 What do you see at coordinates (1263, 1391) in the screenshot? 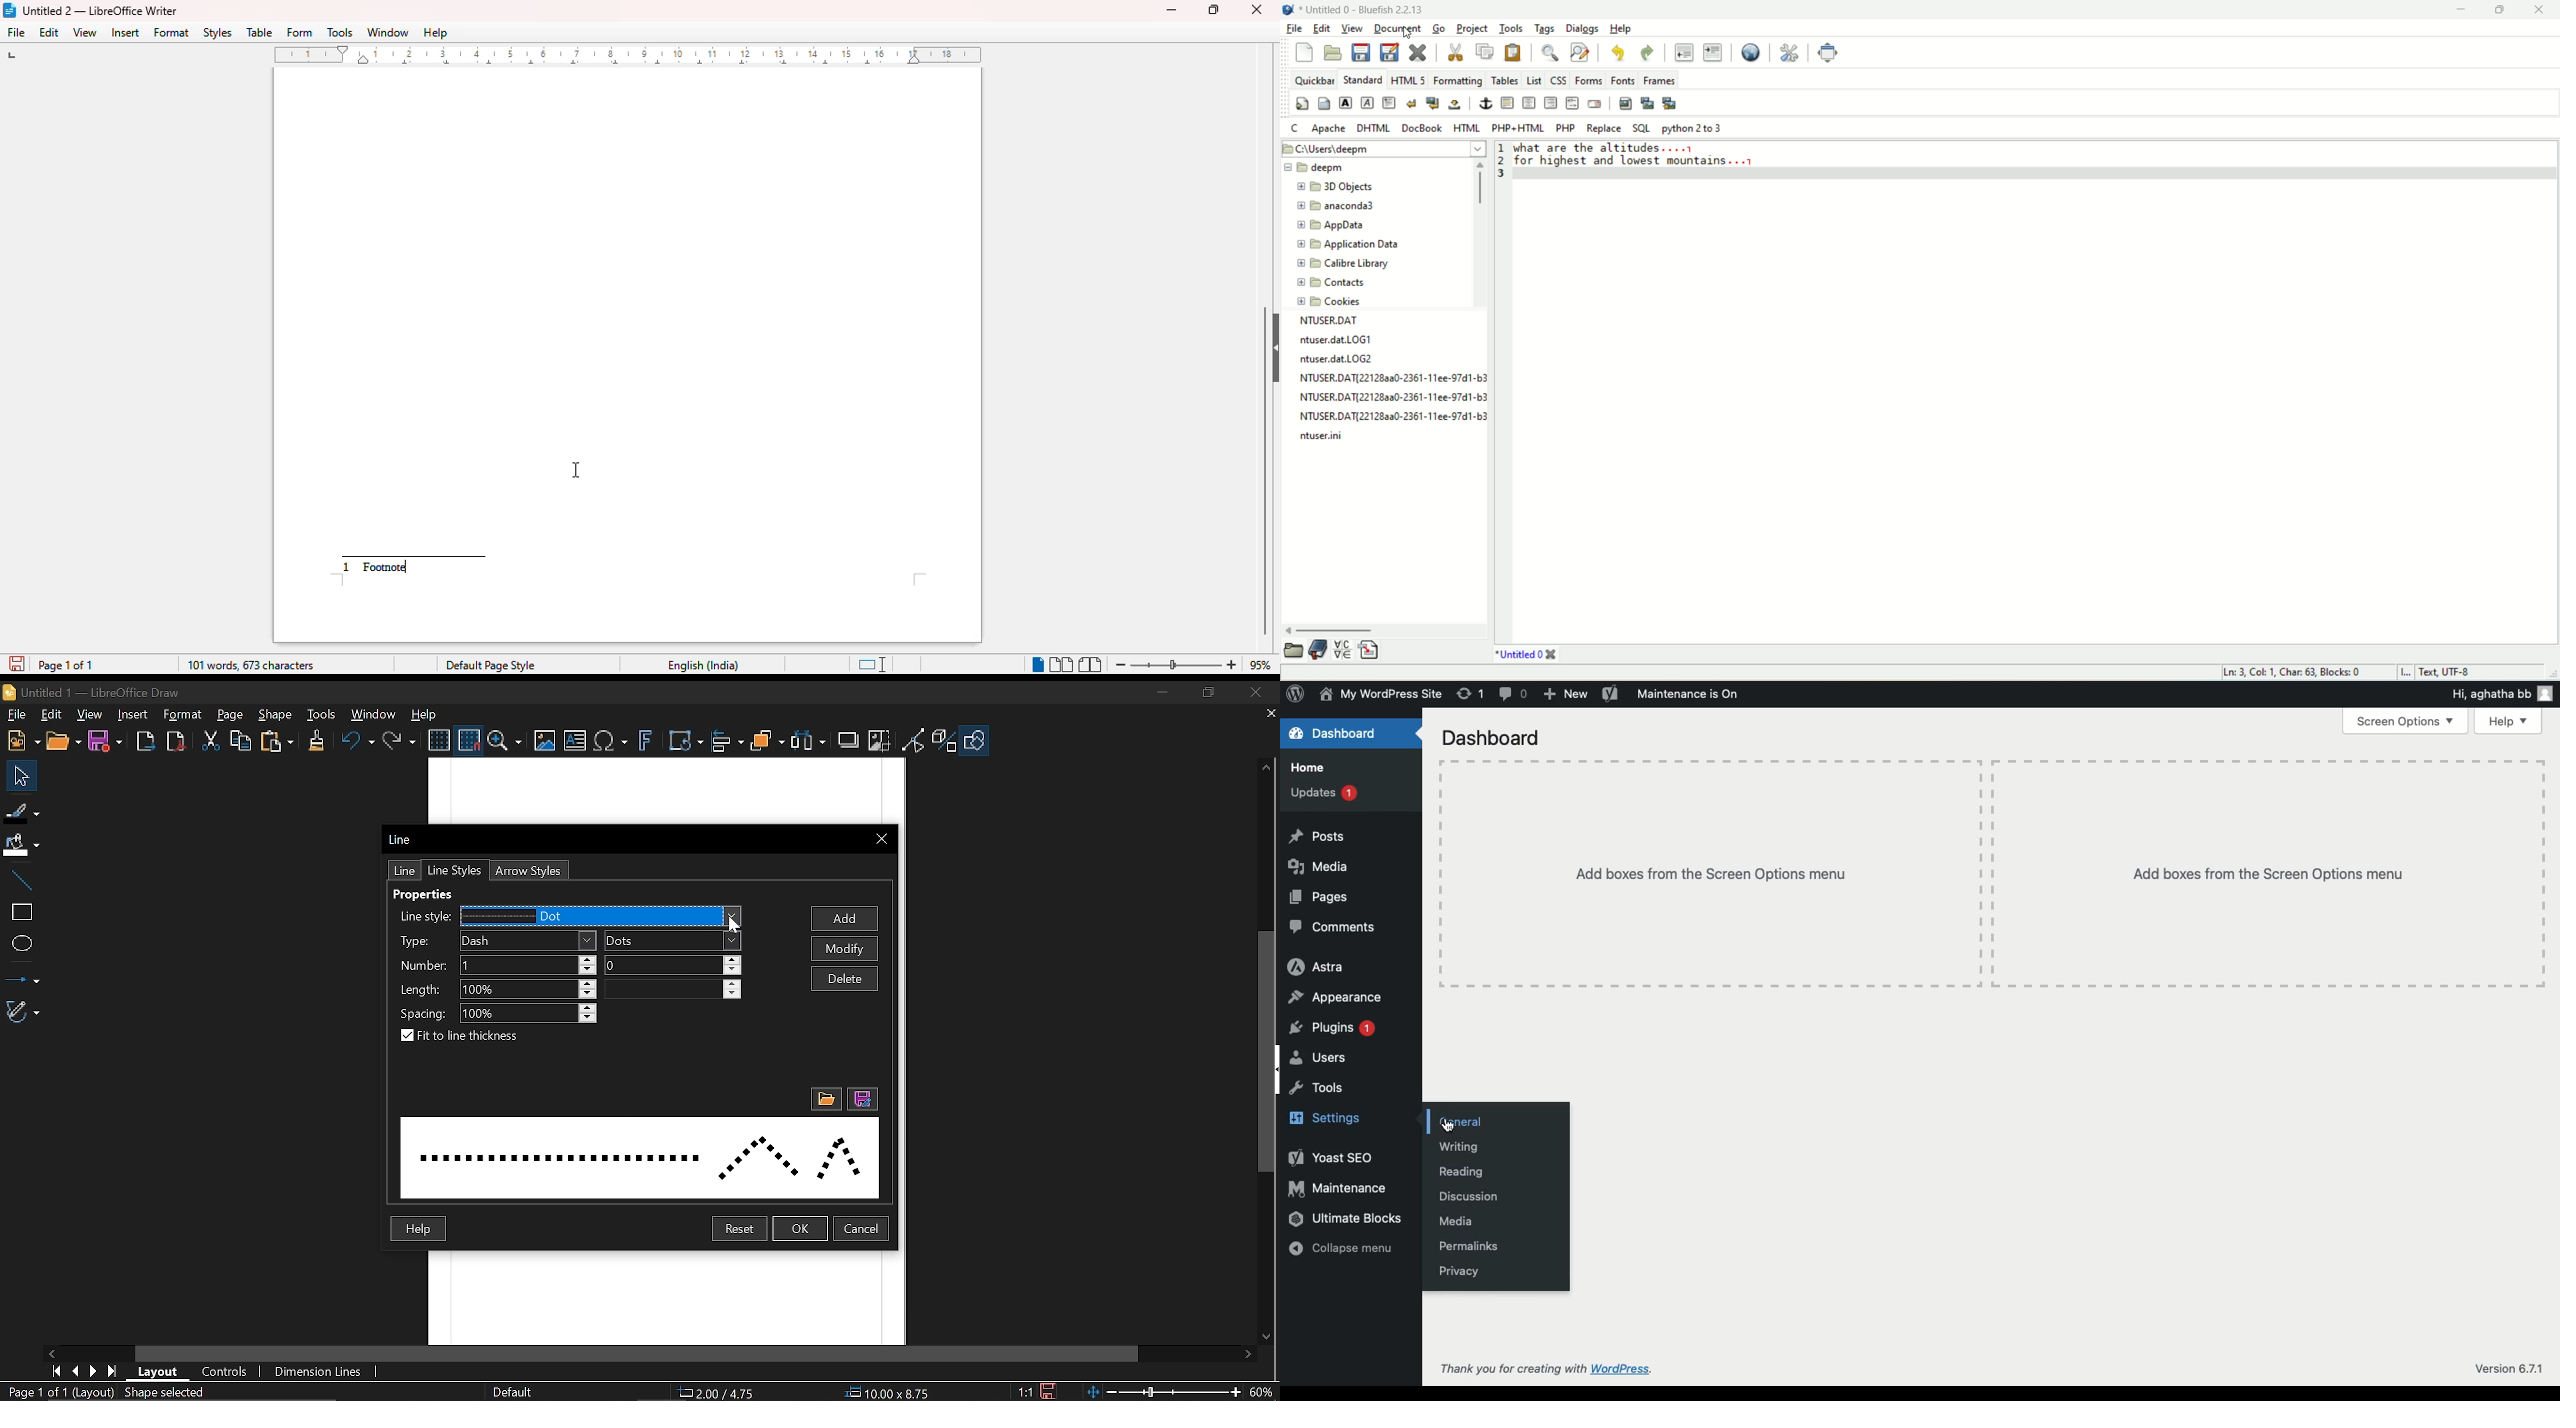
I see `Current zoom` at bounding box center [1263, 1391].